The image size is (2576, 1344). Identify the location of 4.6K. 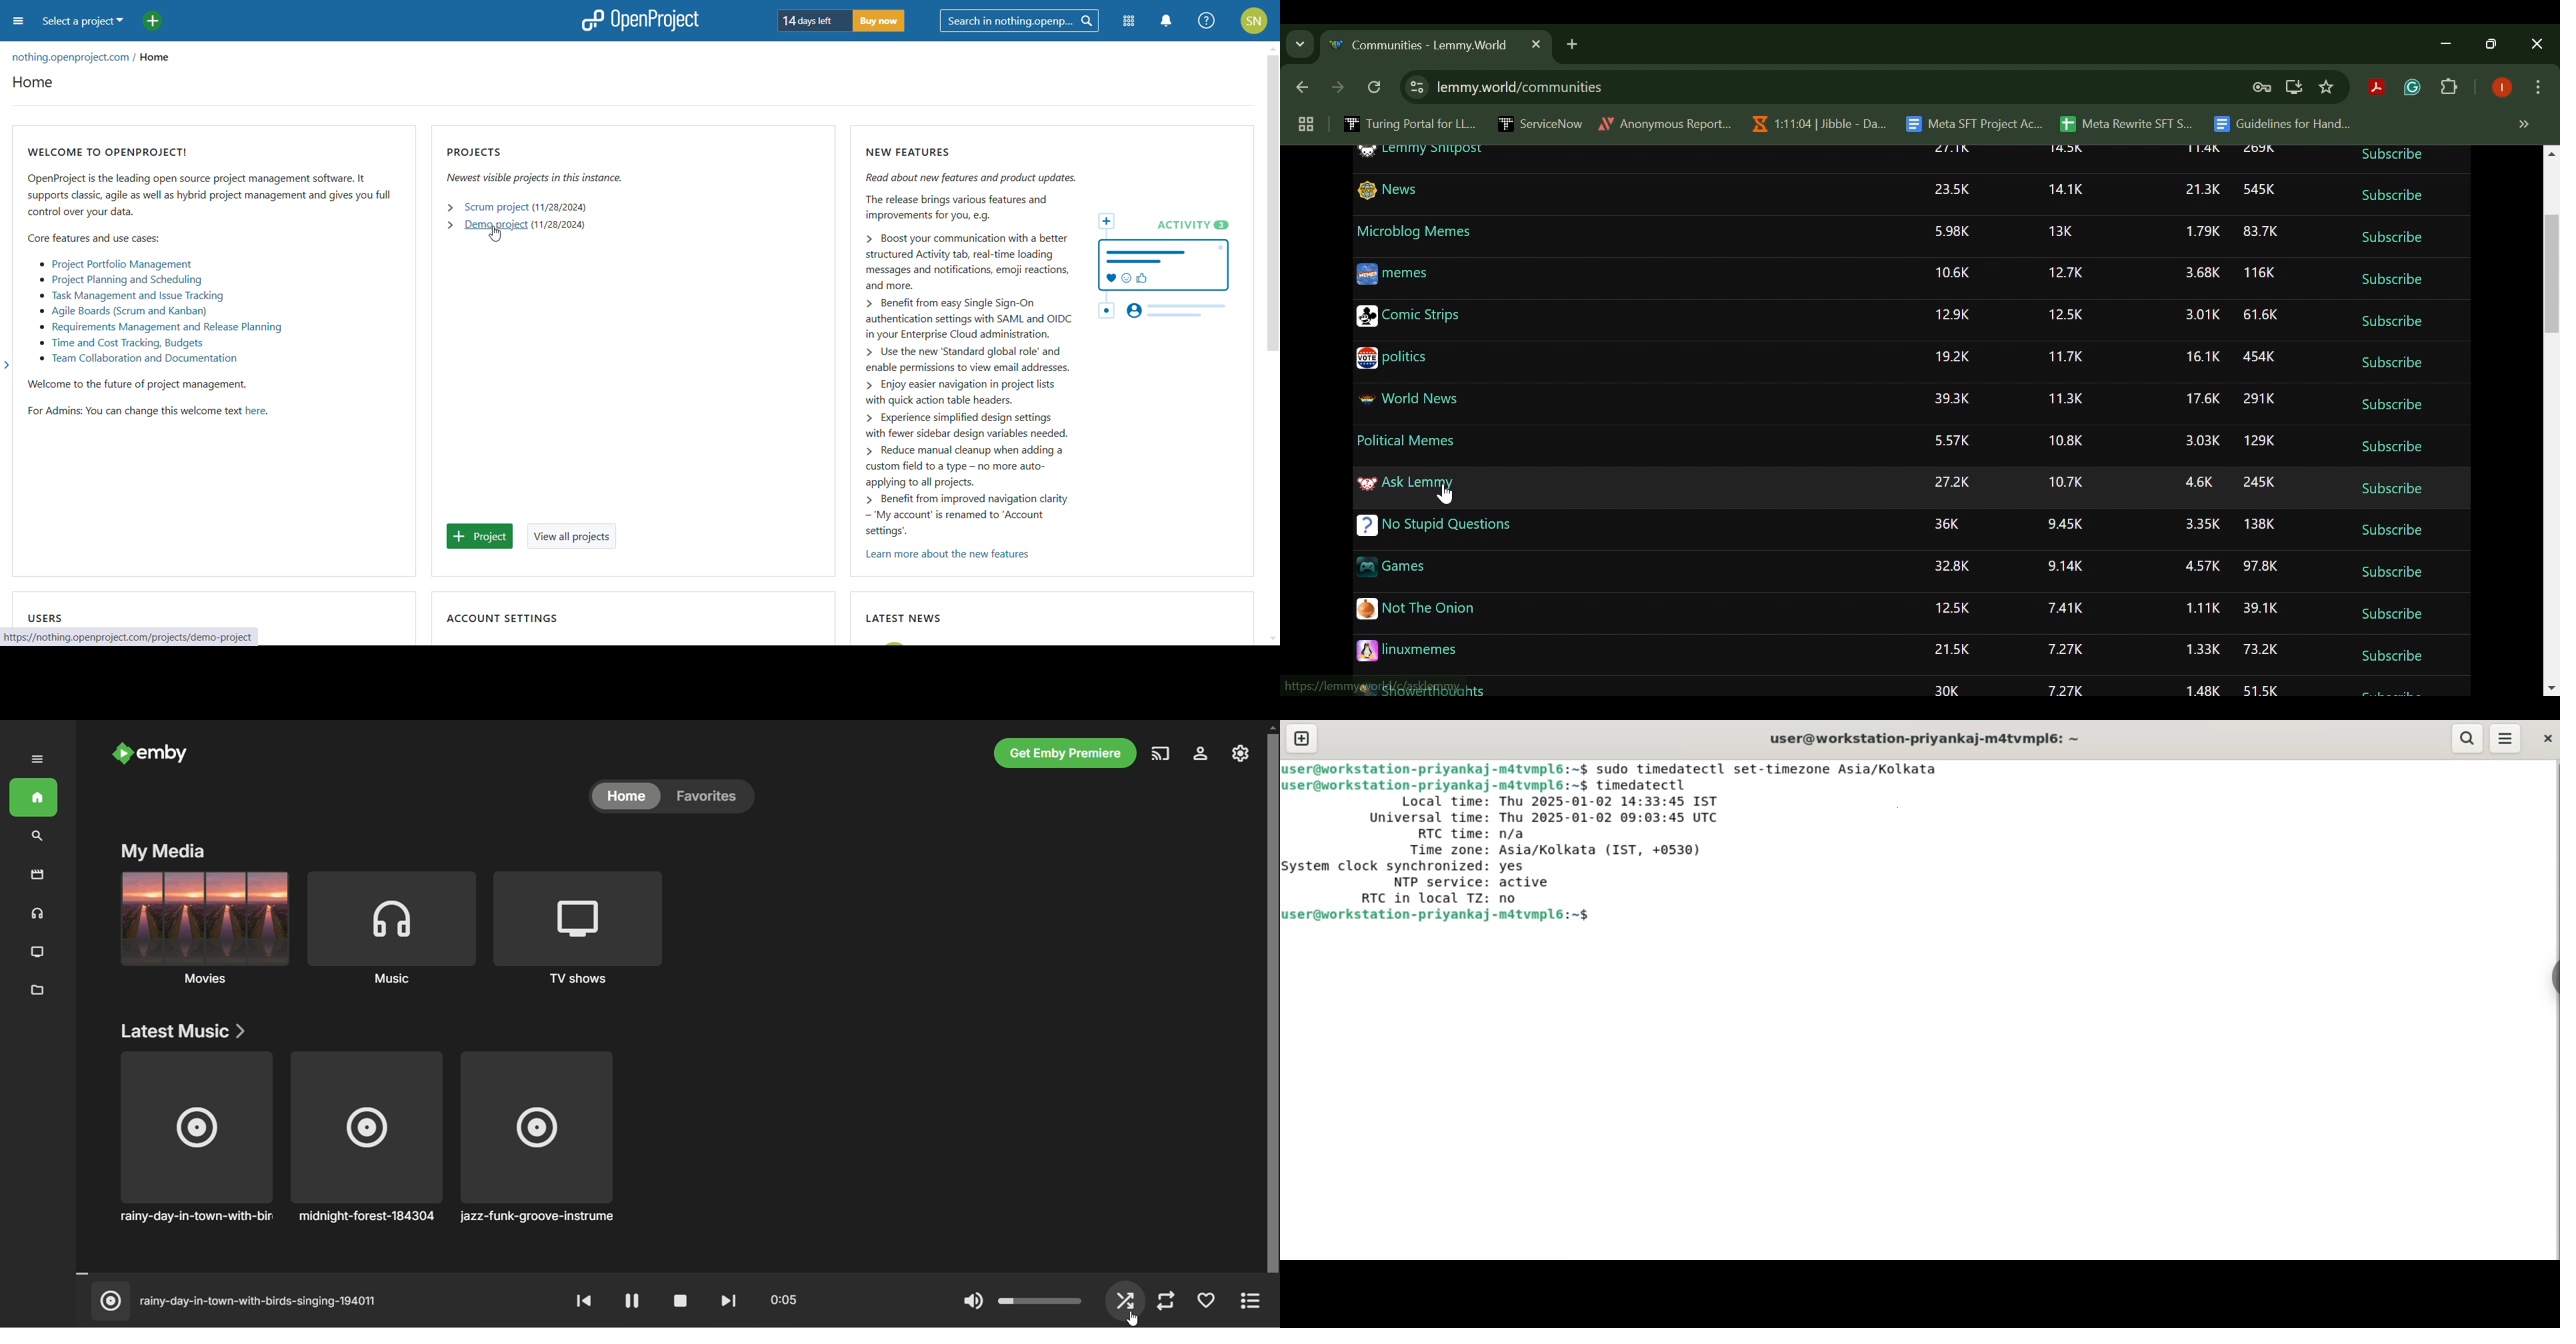
(2198, 483).